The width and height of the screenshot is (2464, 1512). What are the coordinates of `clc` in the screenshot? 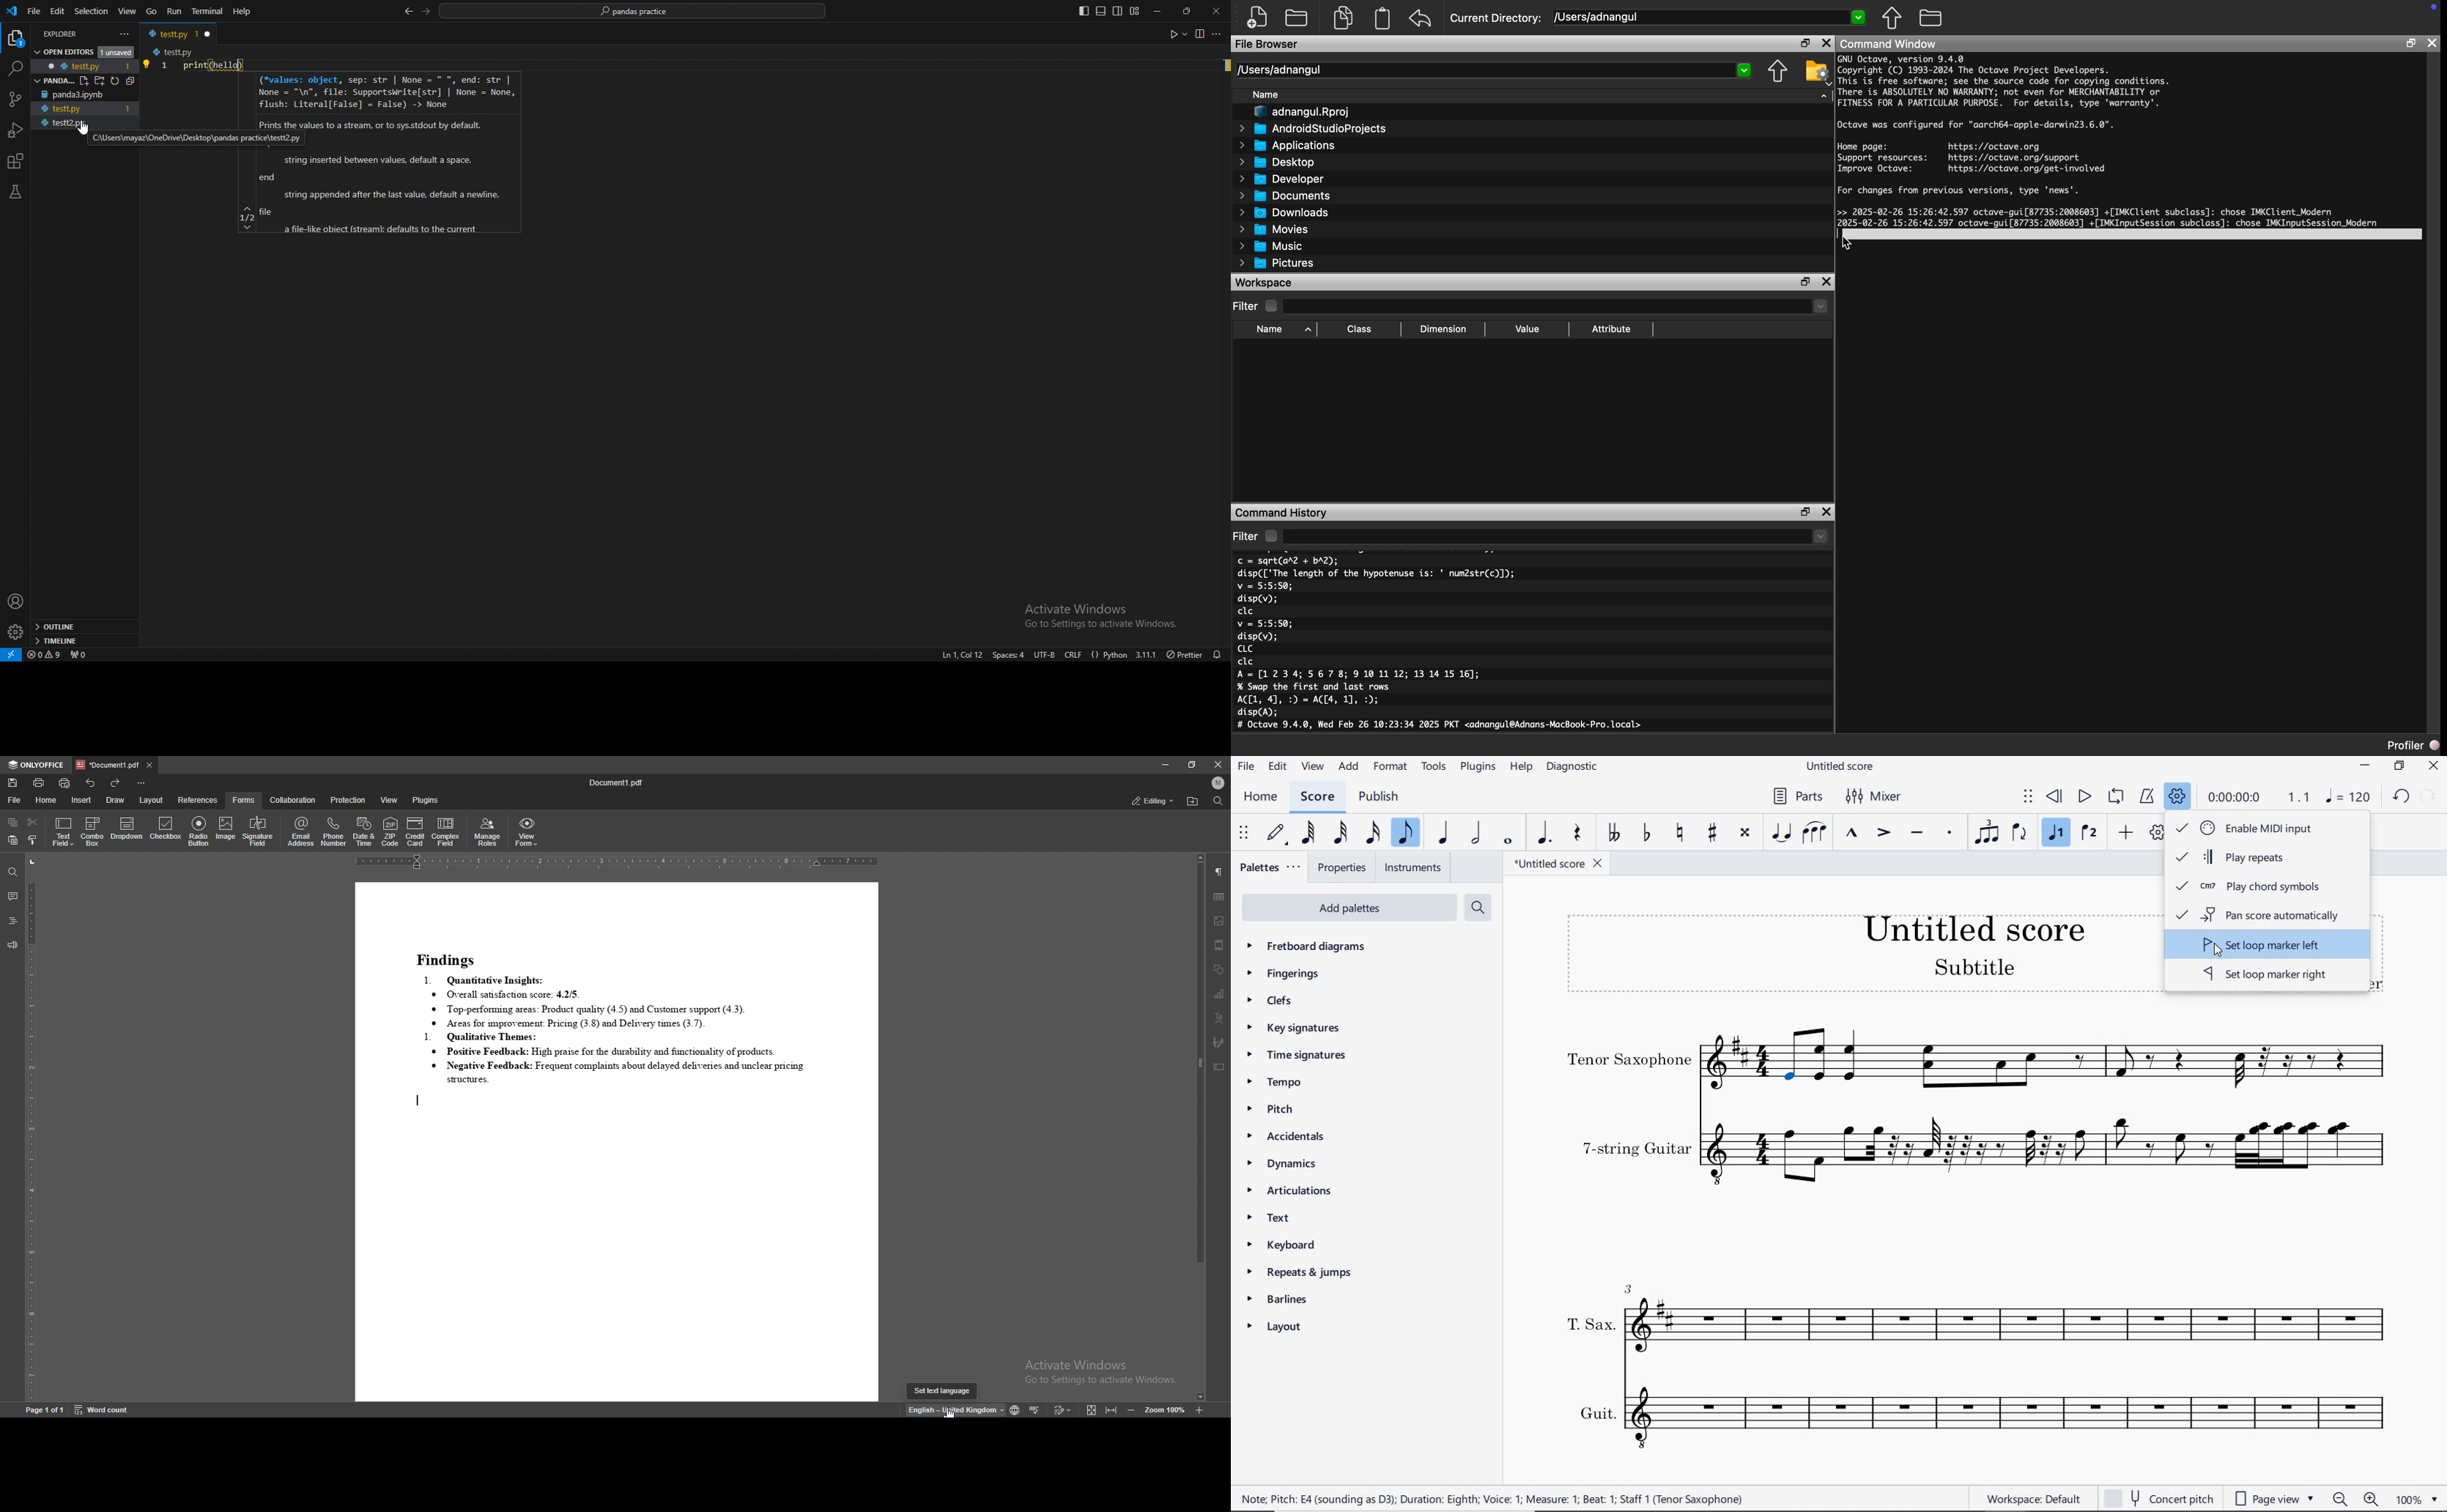 It's located at (1246, 662).